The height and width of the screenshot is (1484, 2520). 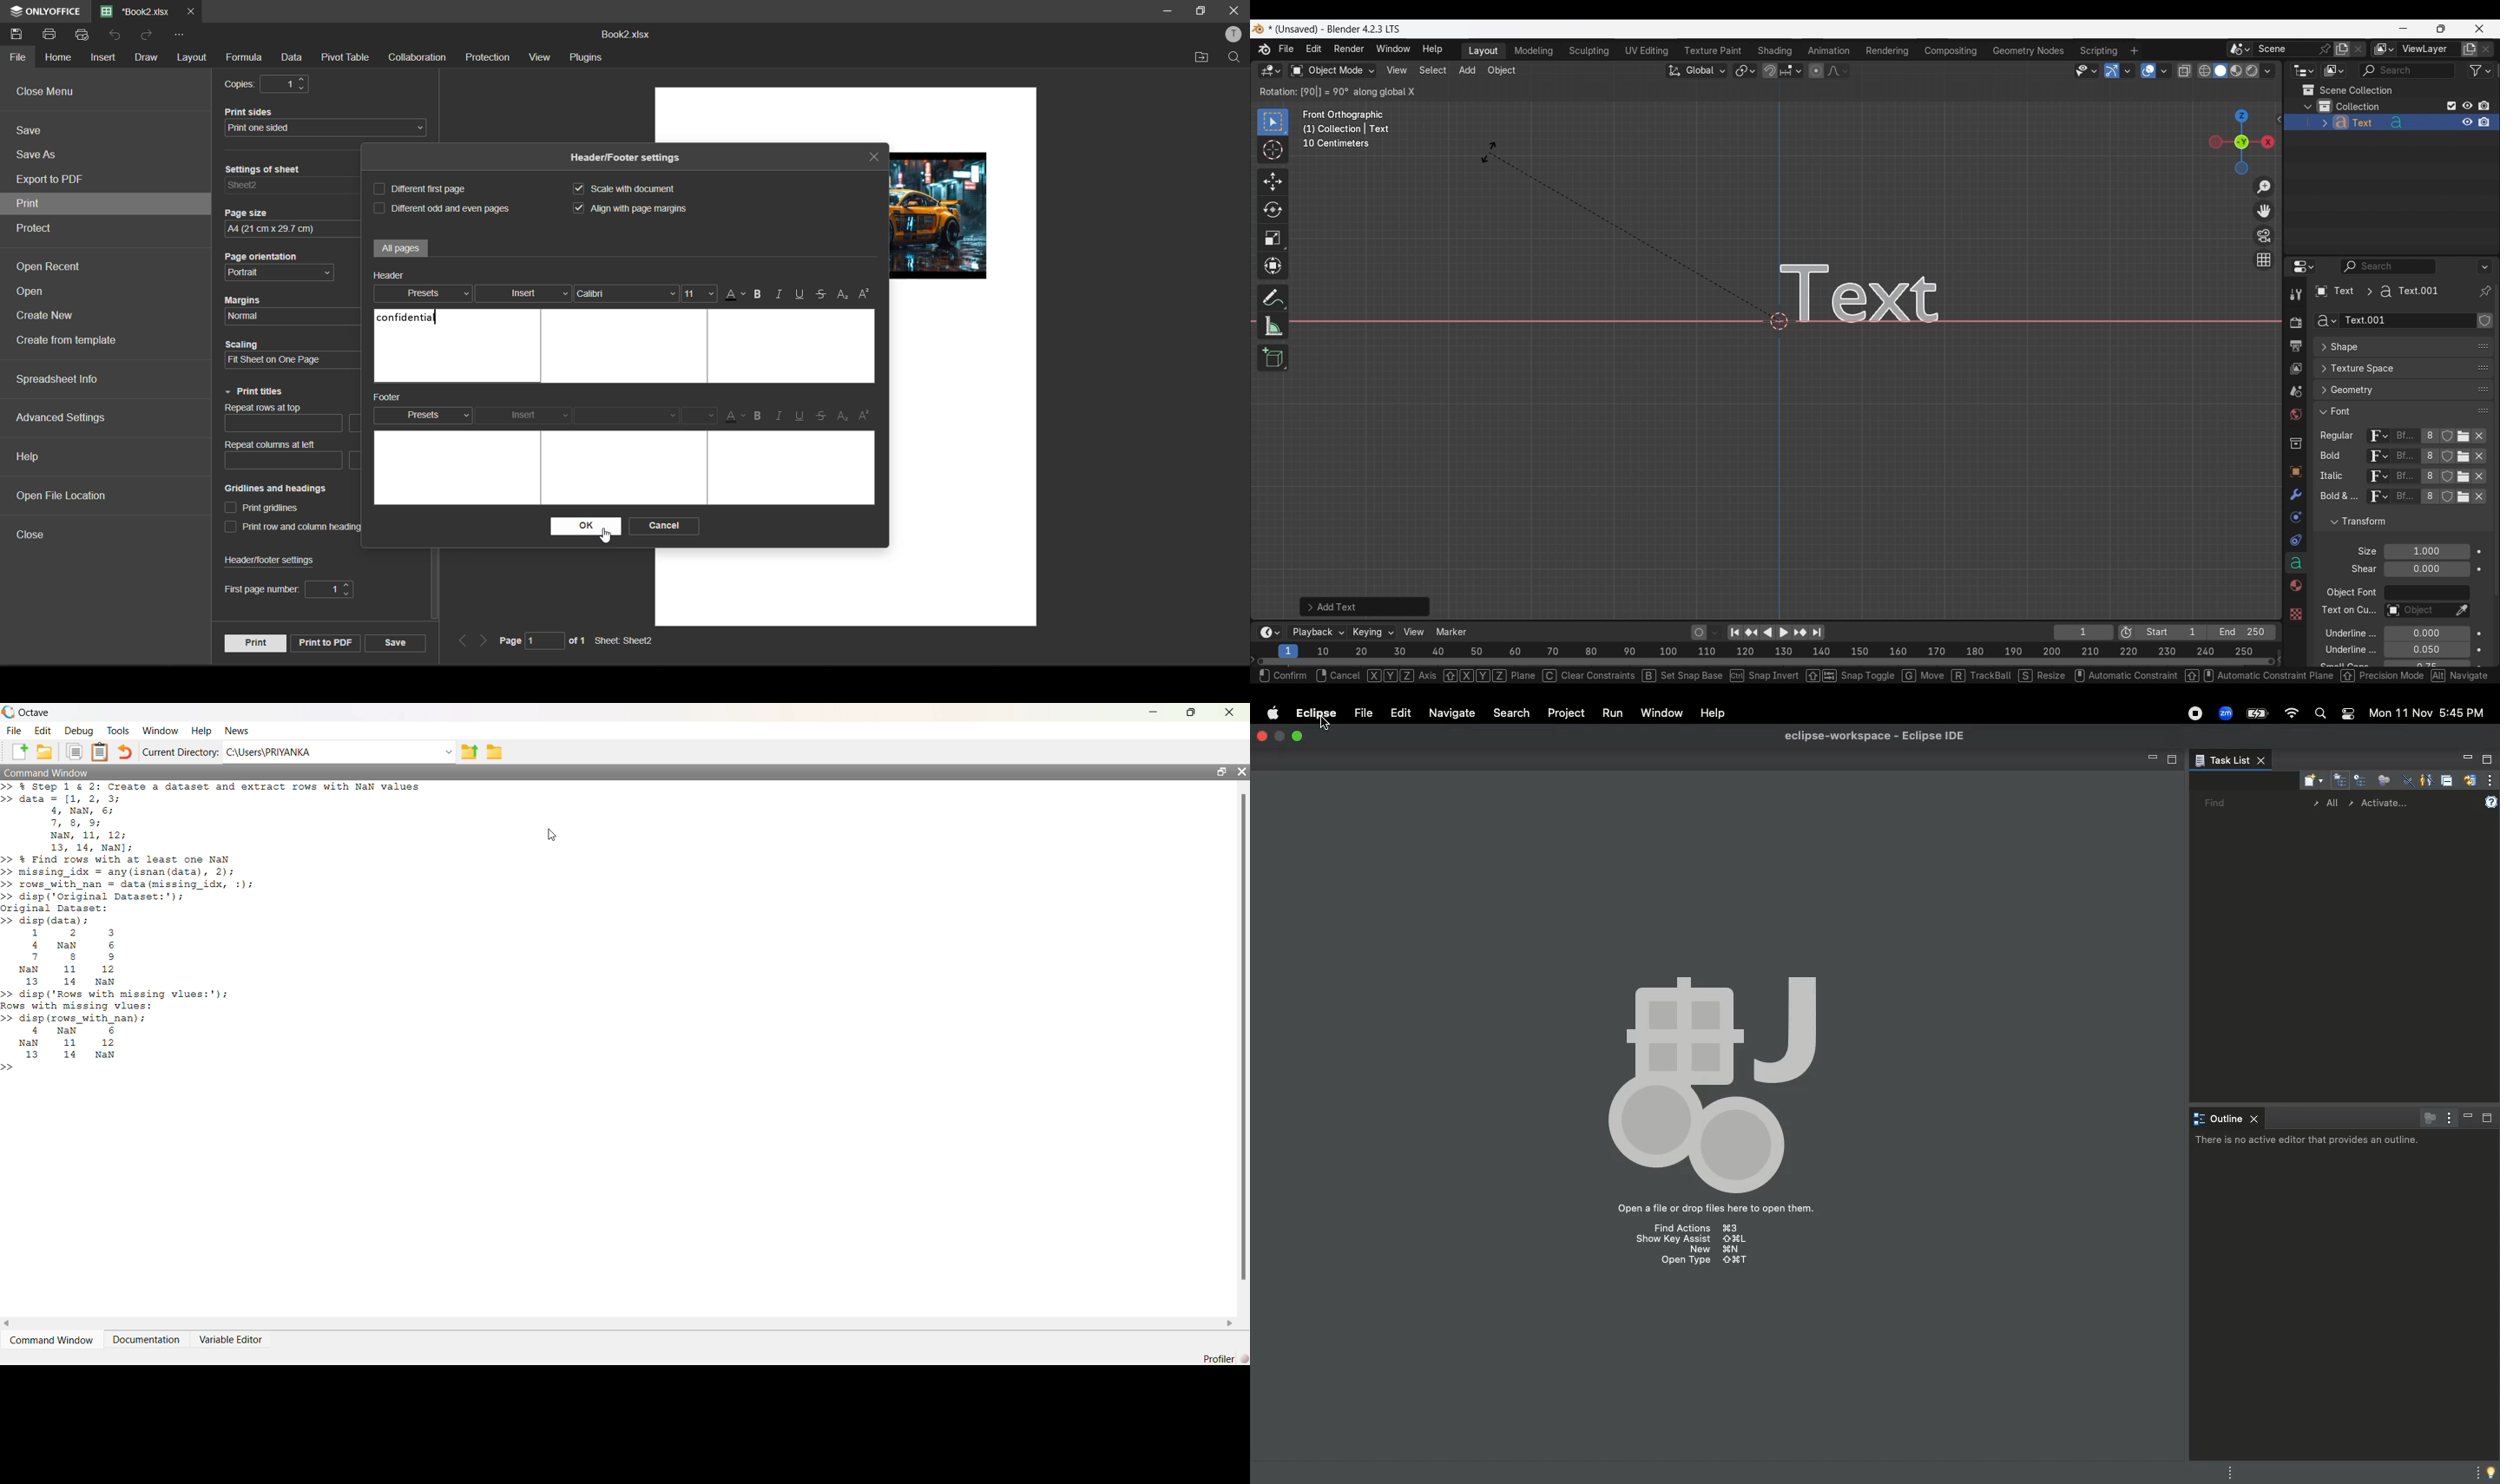 I want to click on Frame description changed, so click(x=1346, y=129).